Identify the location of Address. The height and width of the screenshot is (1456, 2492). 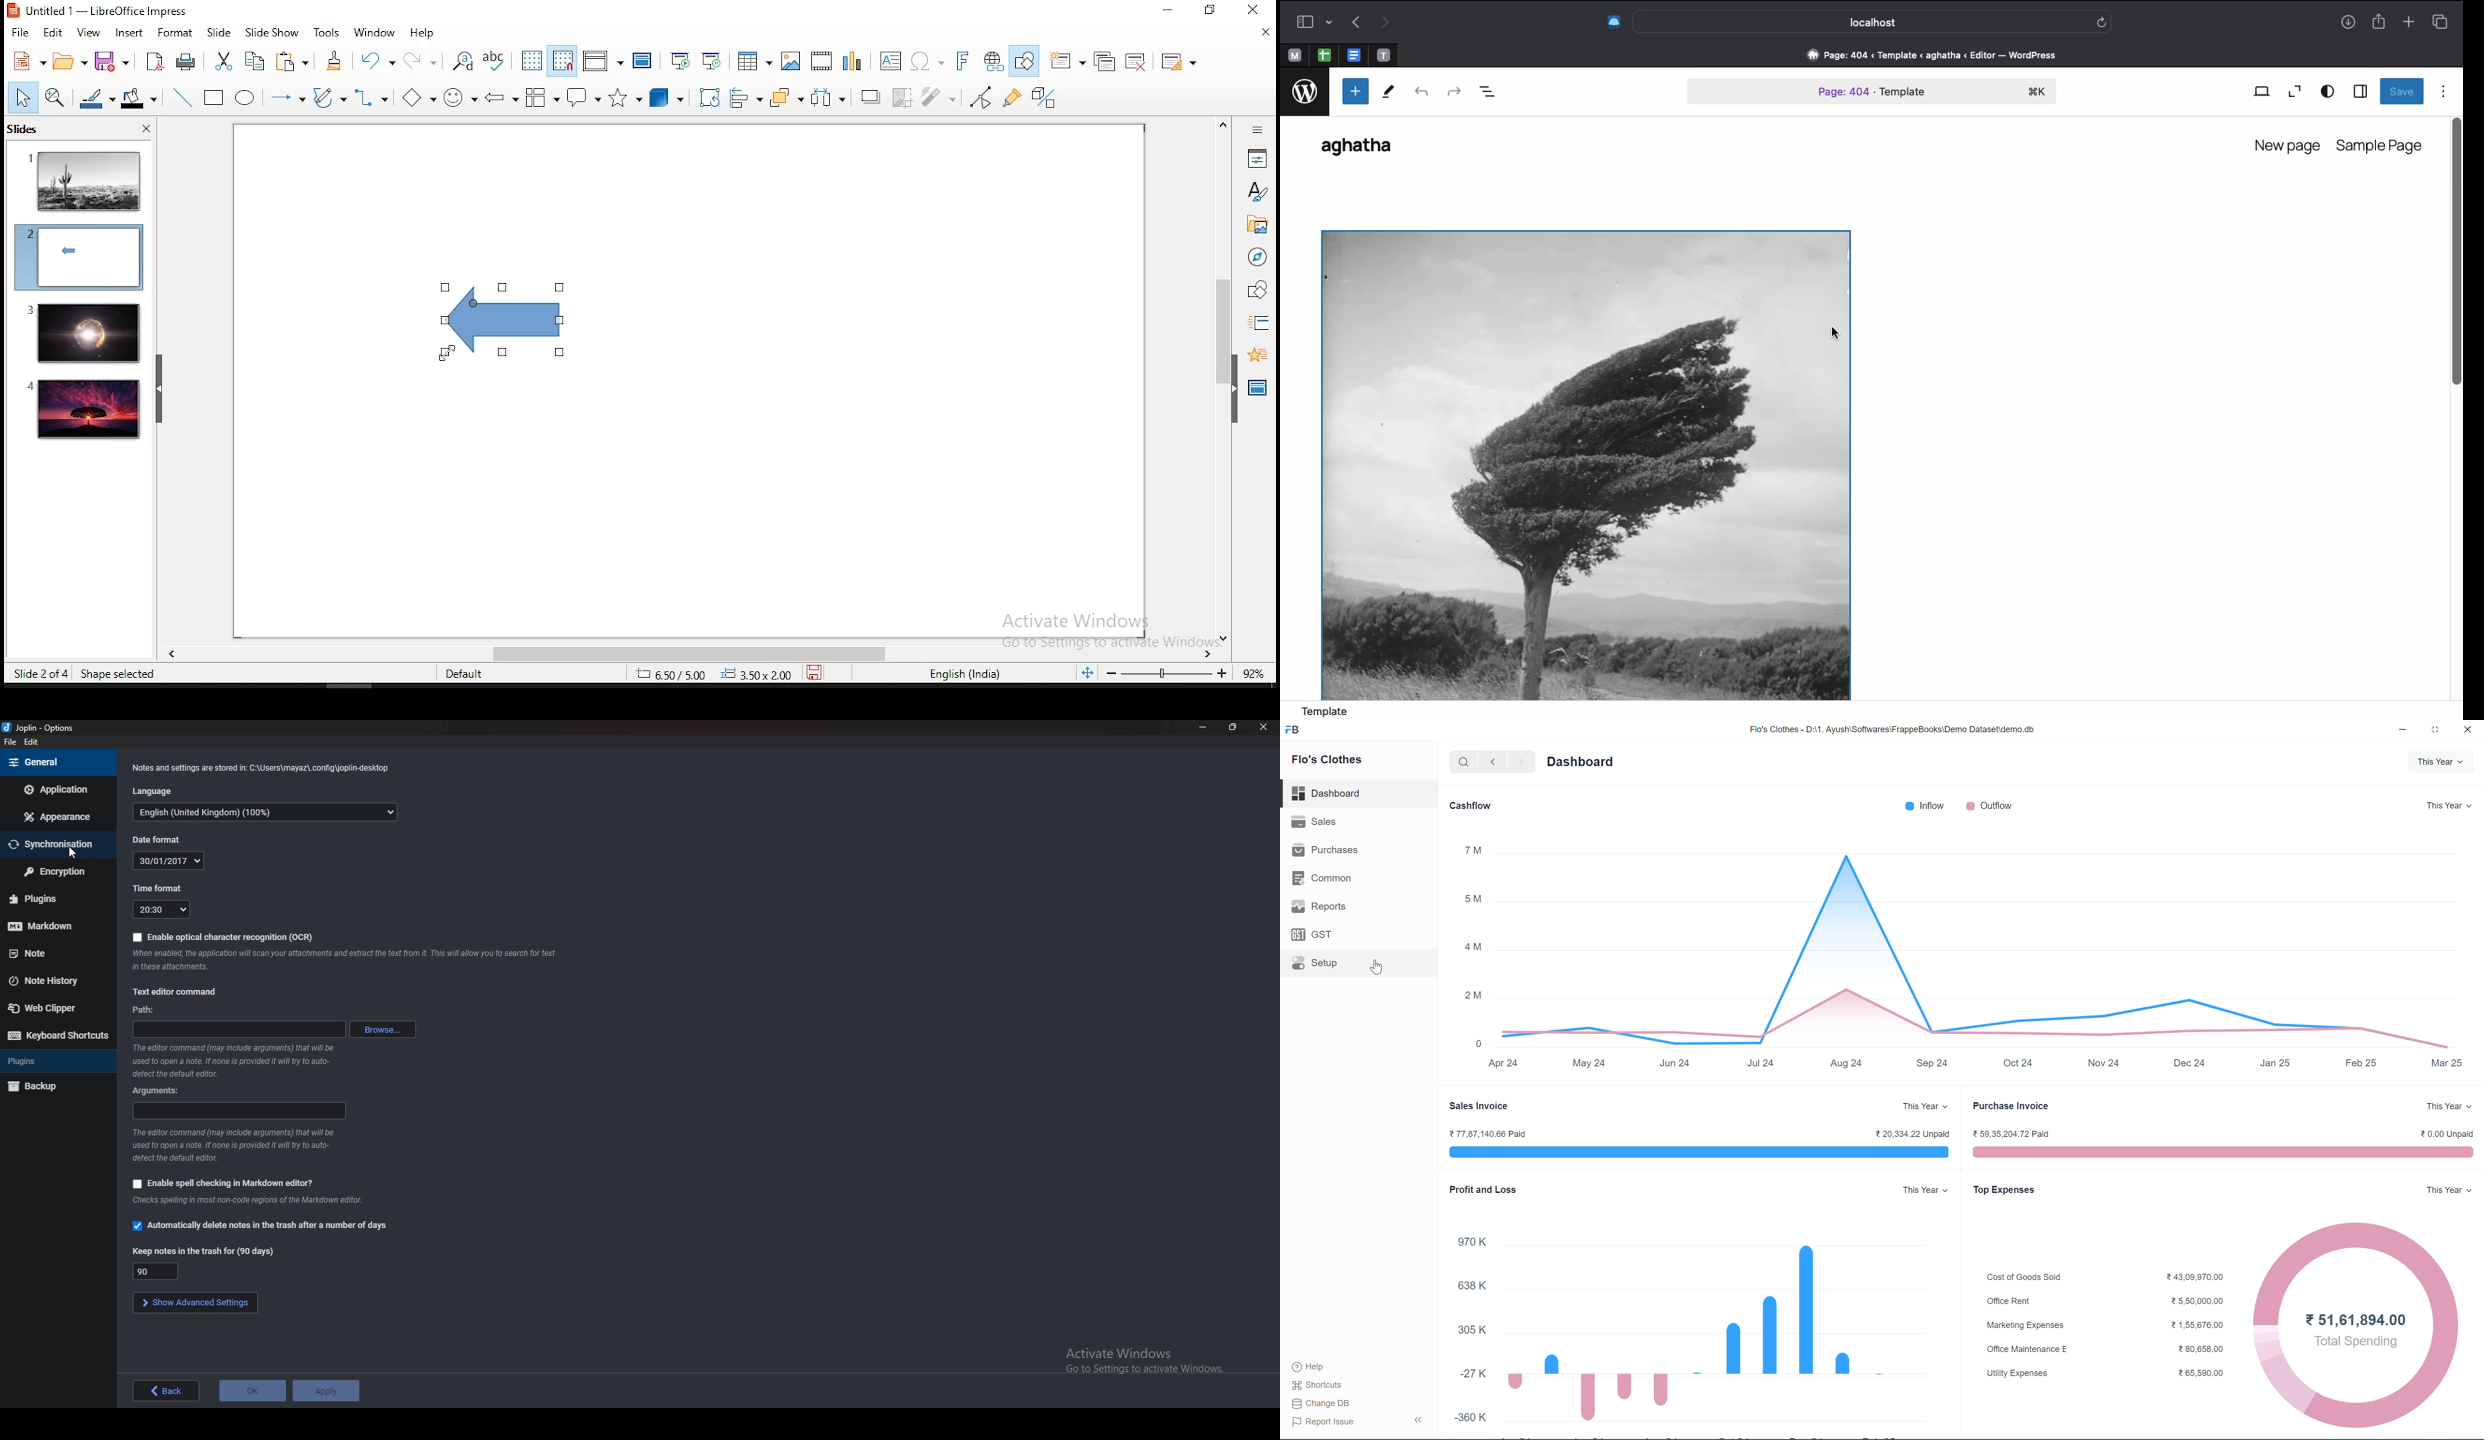
(1872, 711).